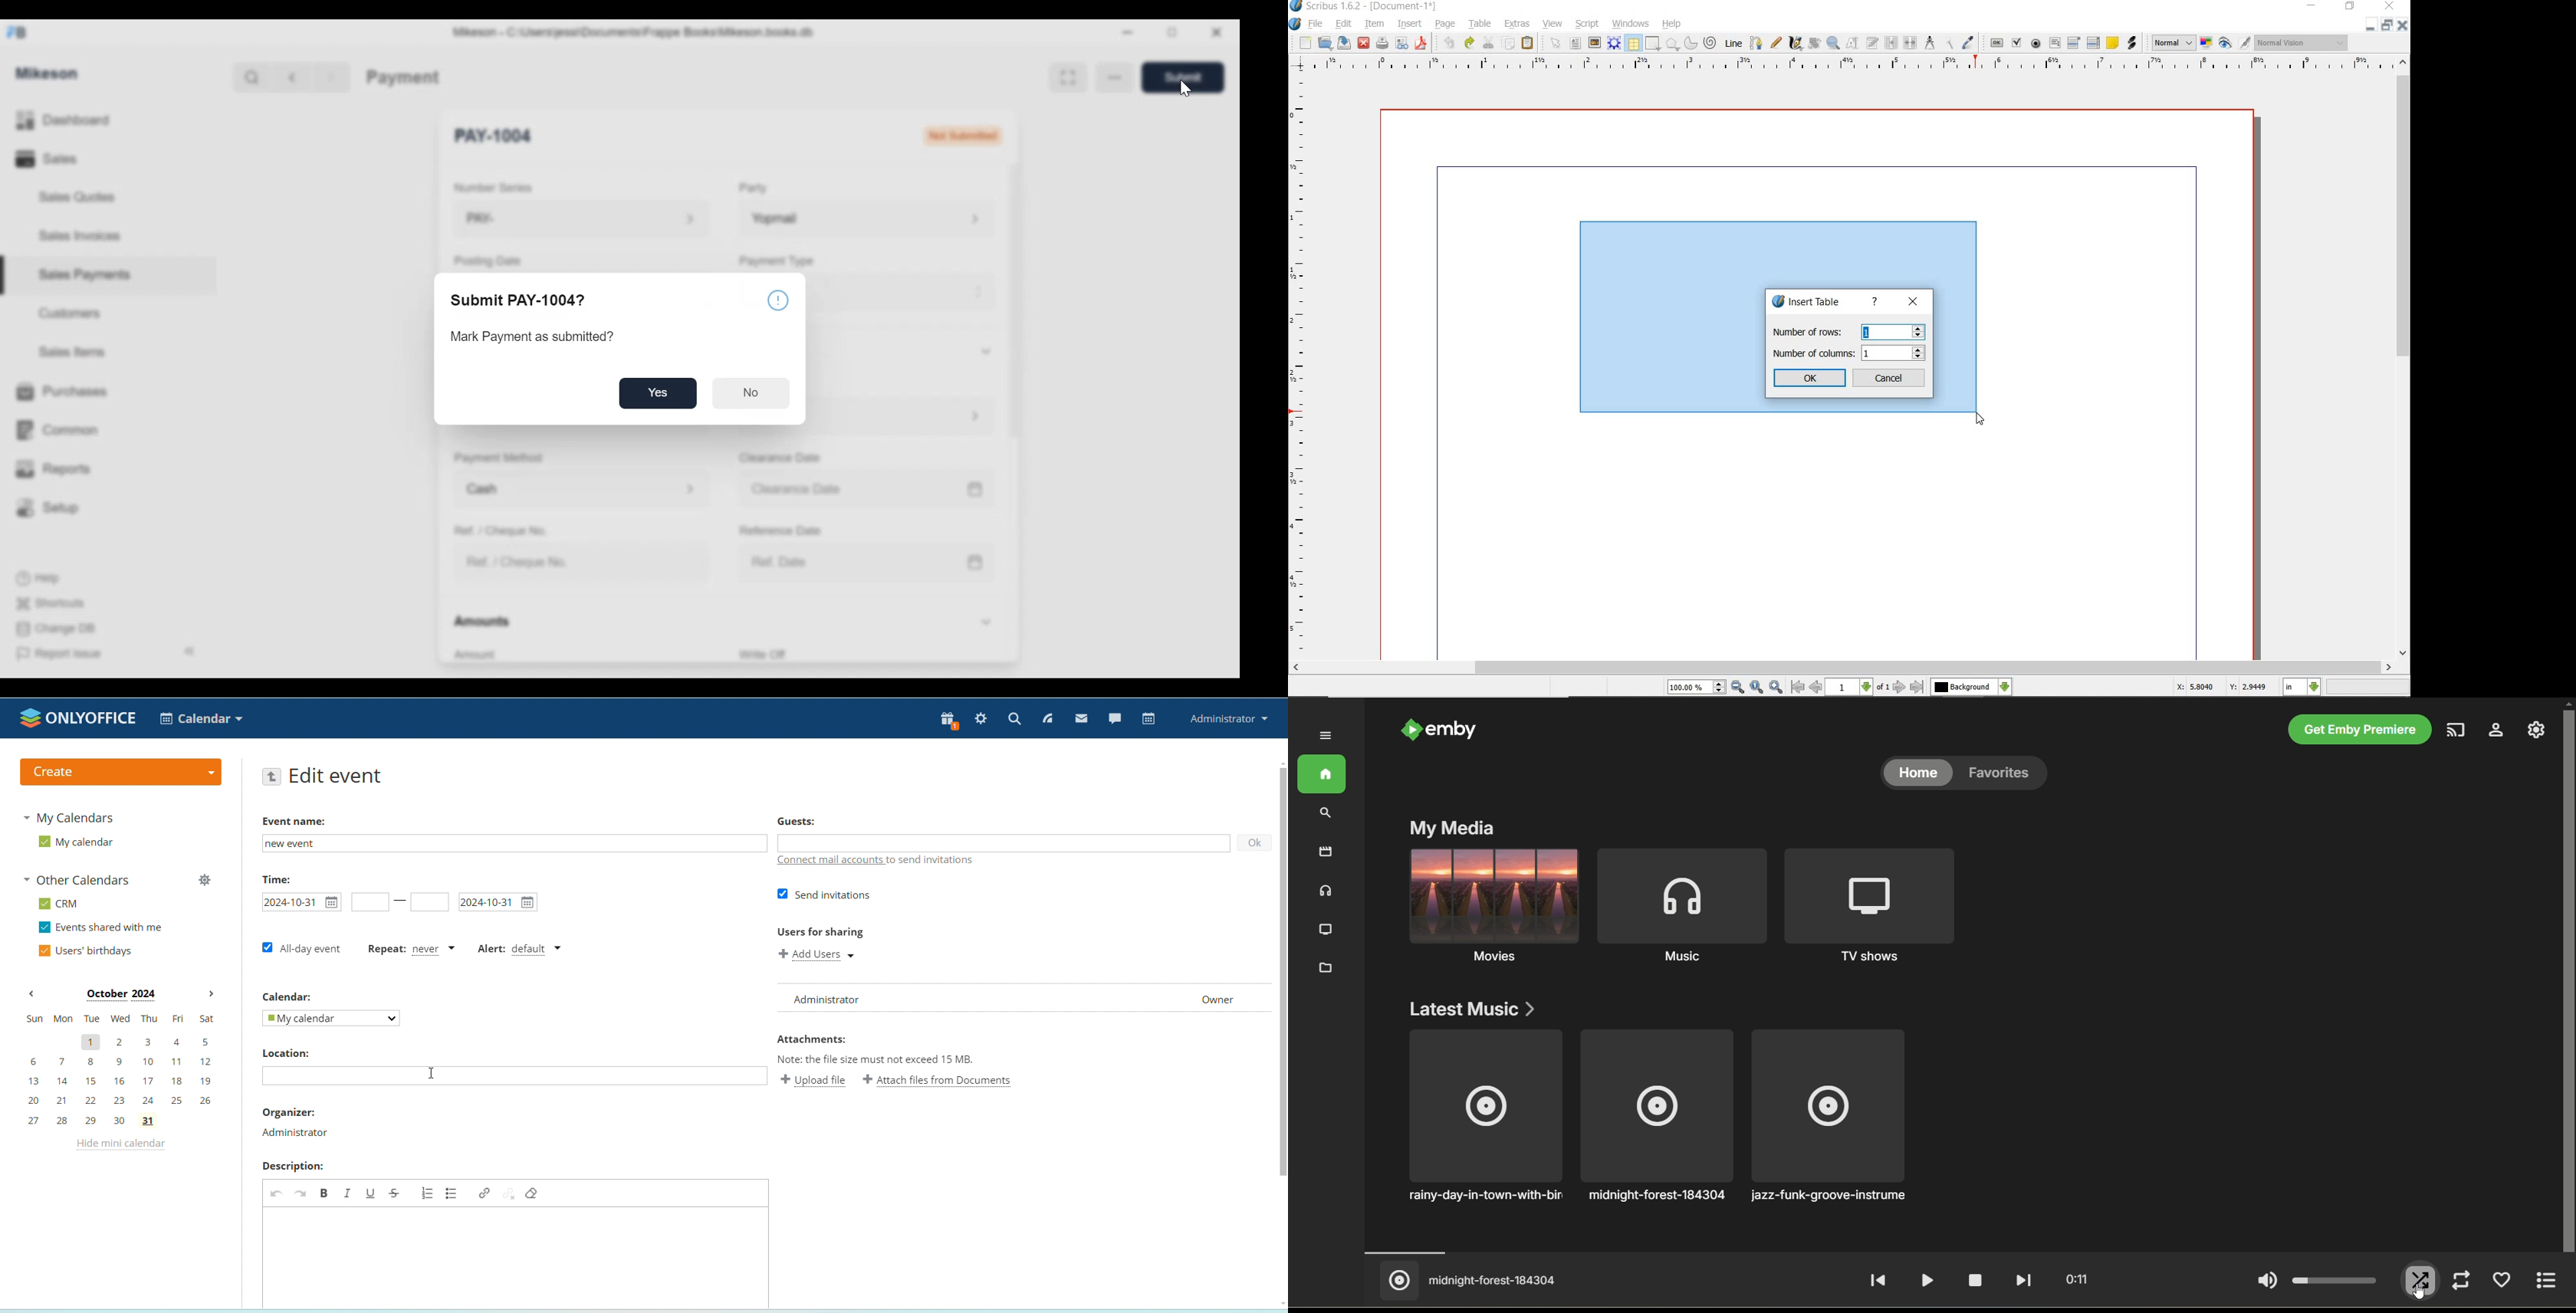 Image resolution: width=2576 pixels, height=1316 pixels. What do you see at coordinates (1490, 42) in the screenshot?
I see `cut` at bounding box center [1490, 42].